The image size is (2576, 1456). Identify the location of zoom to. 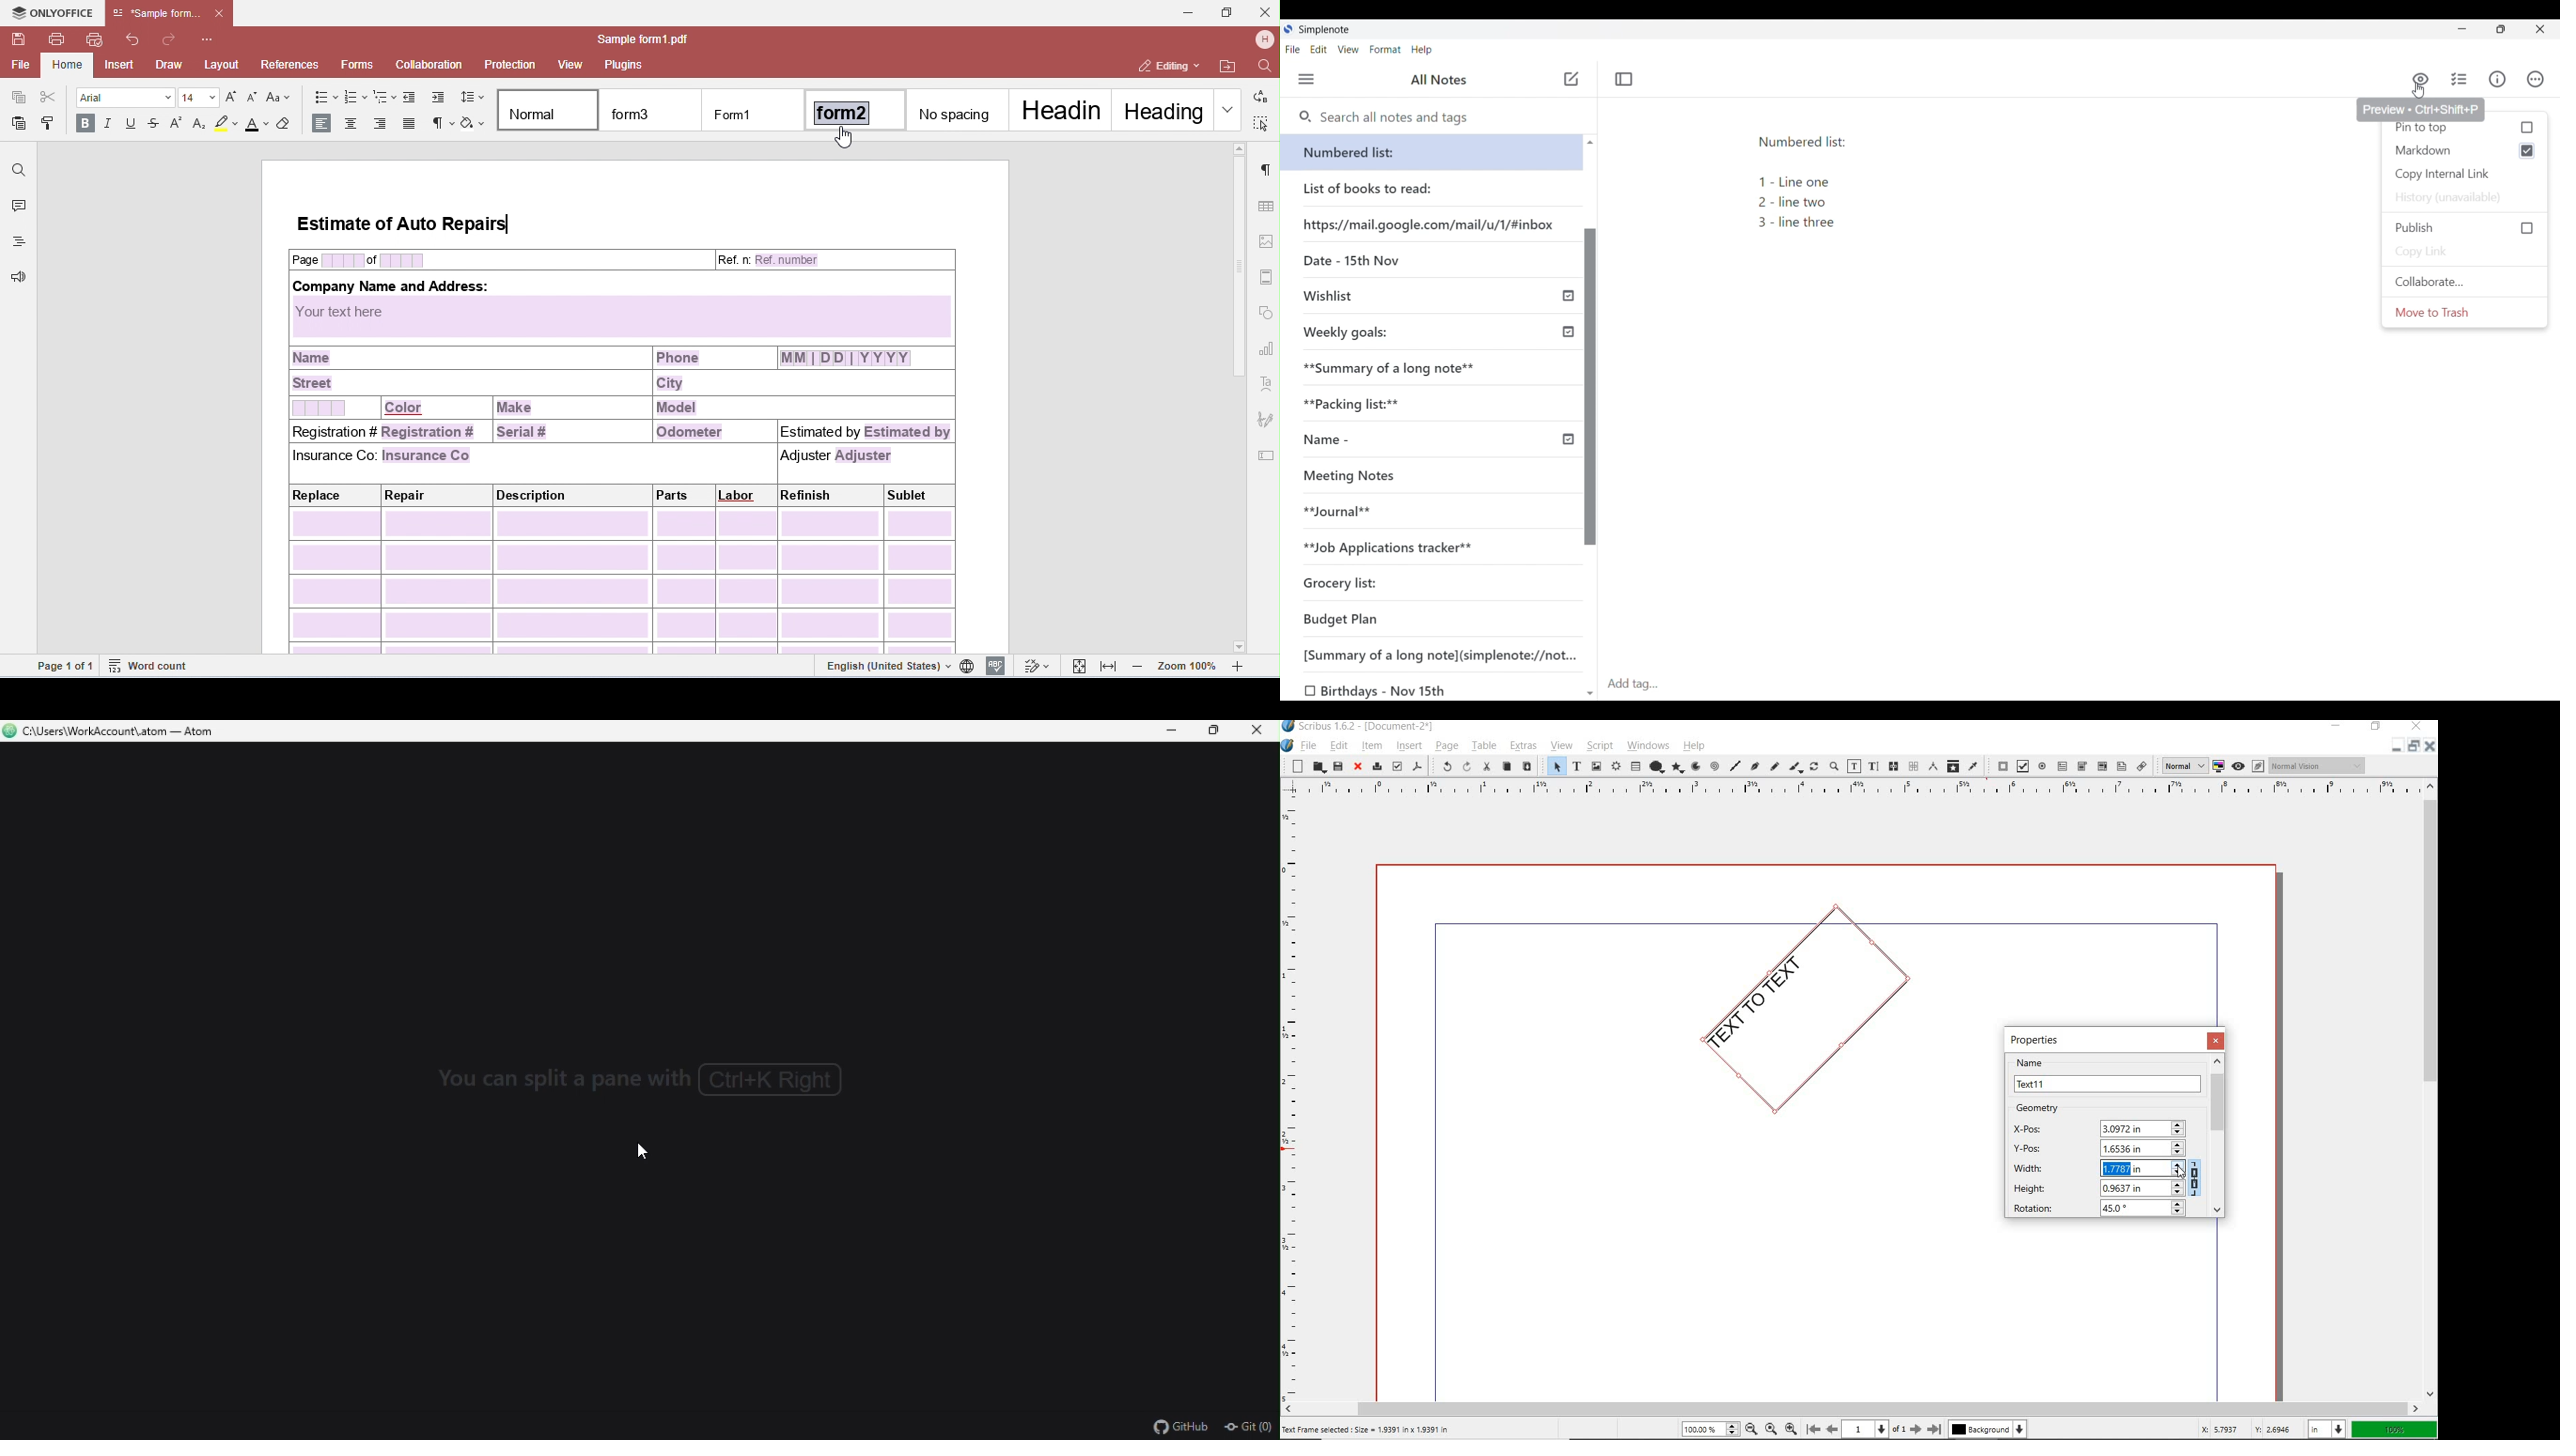
(1774, 1429).